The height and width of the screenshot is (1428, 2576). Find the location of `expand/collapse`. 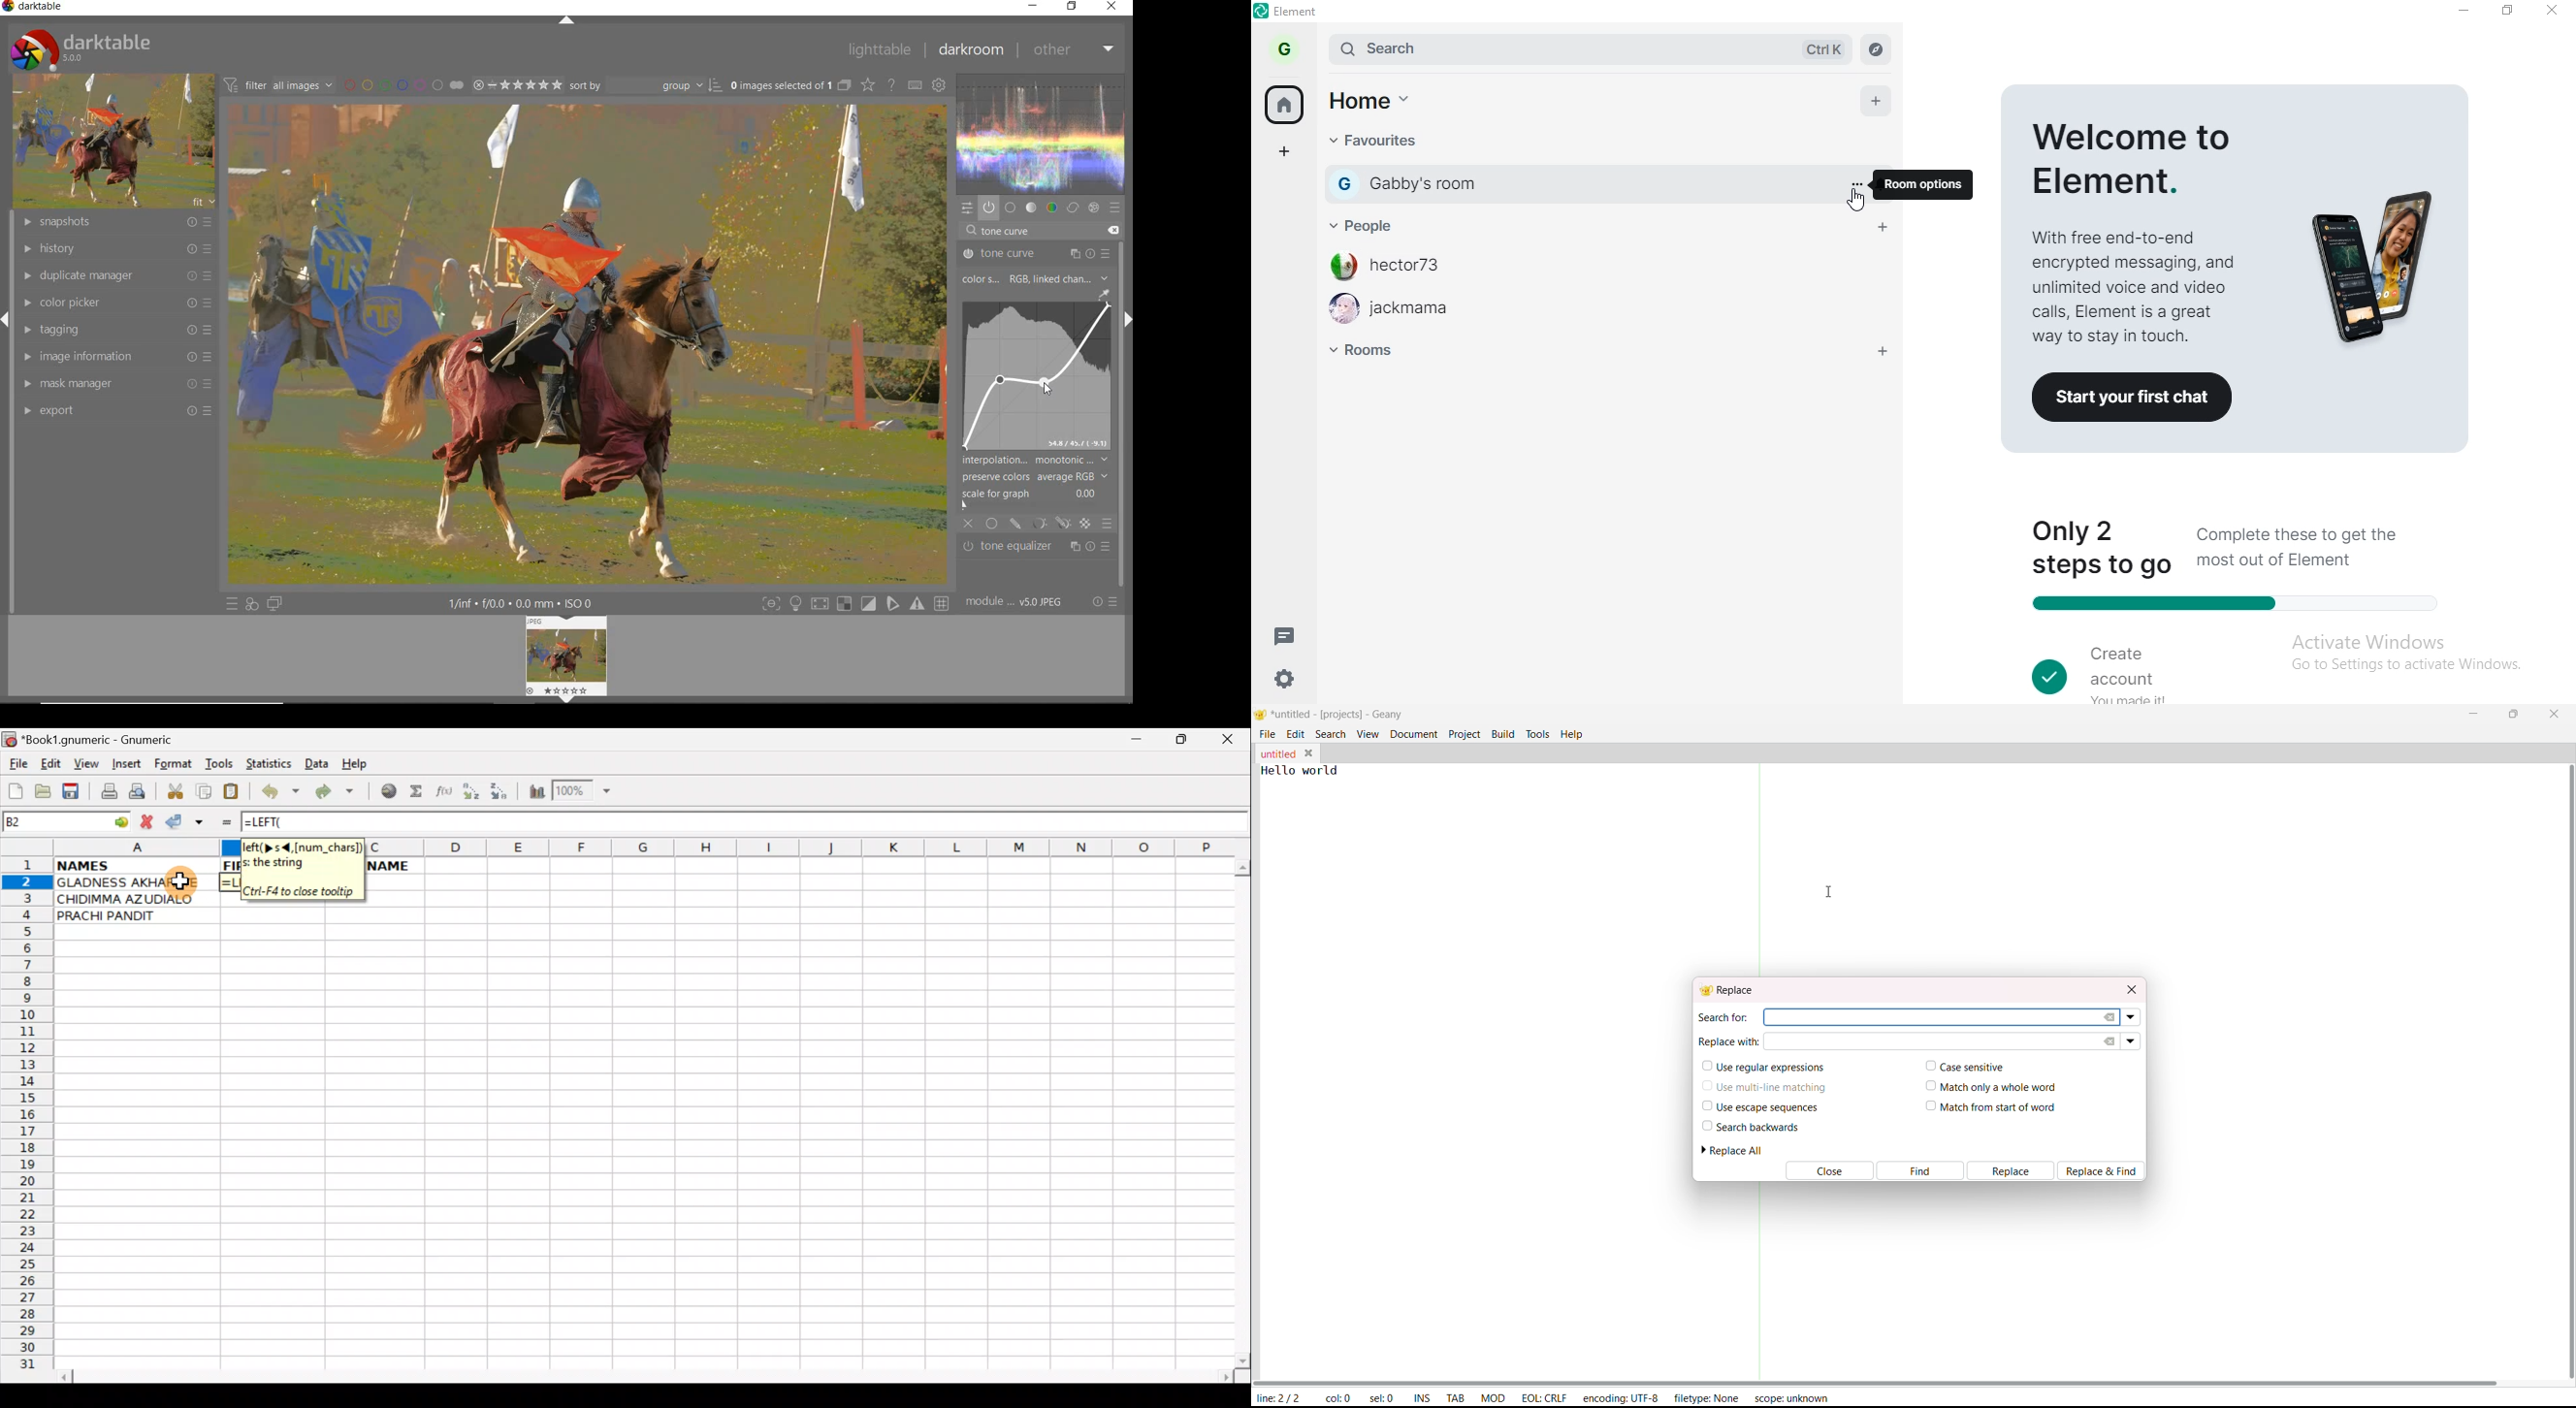

expand/collapse is located at coordinates (567, 21).